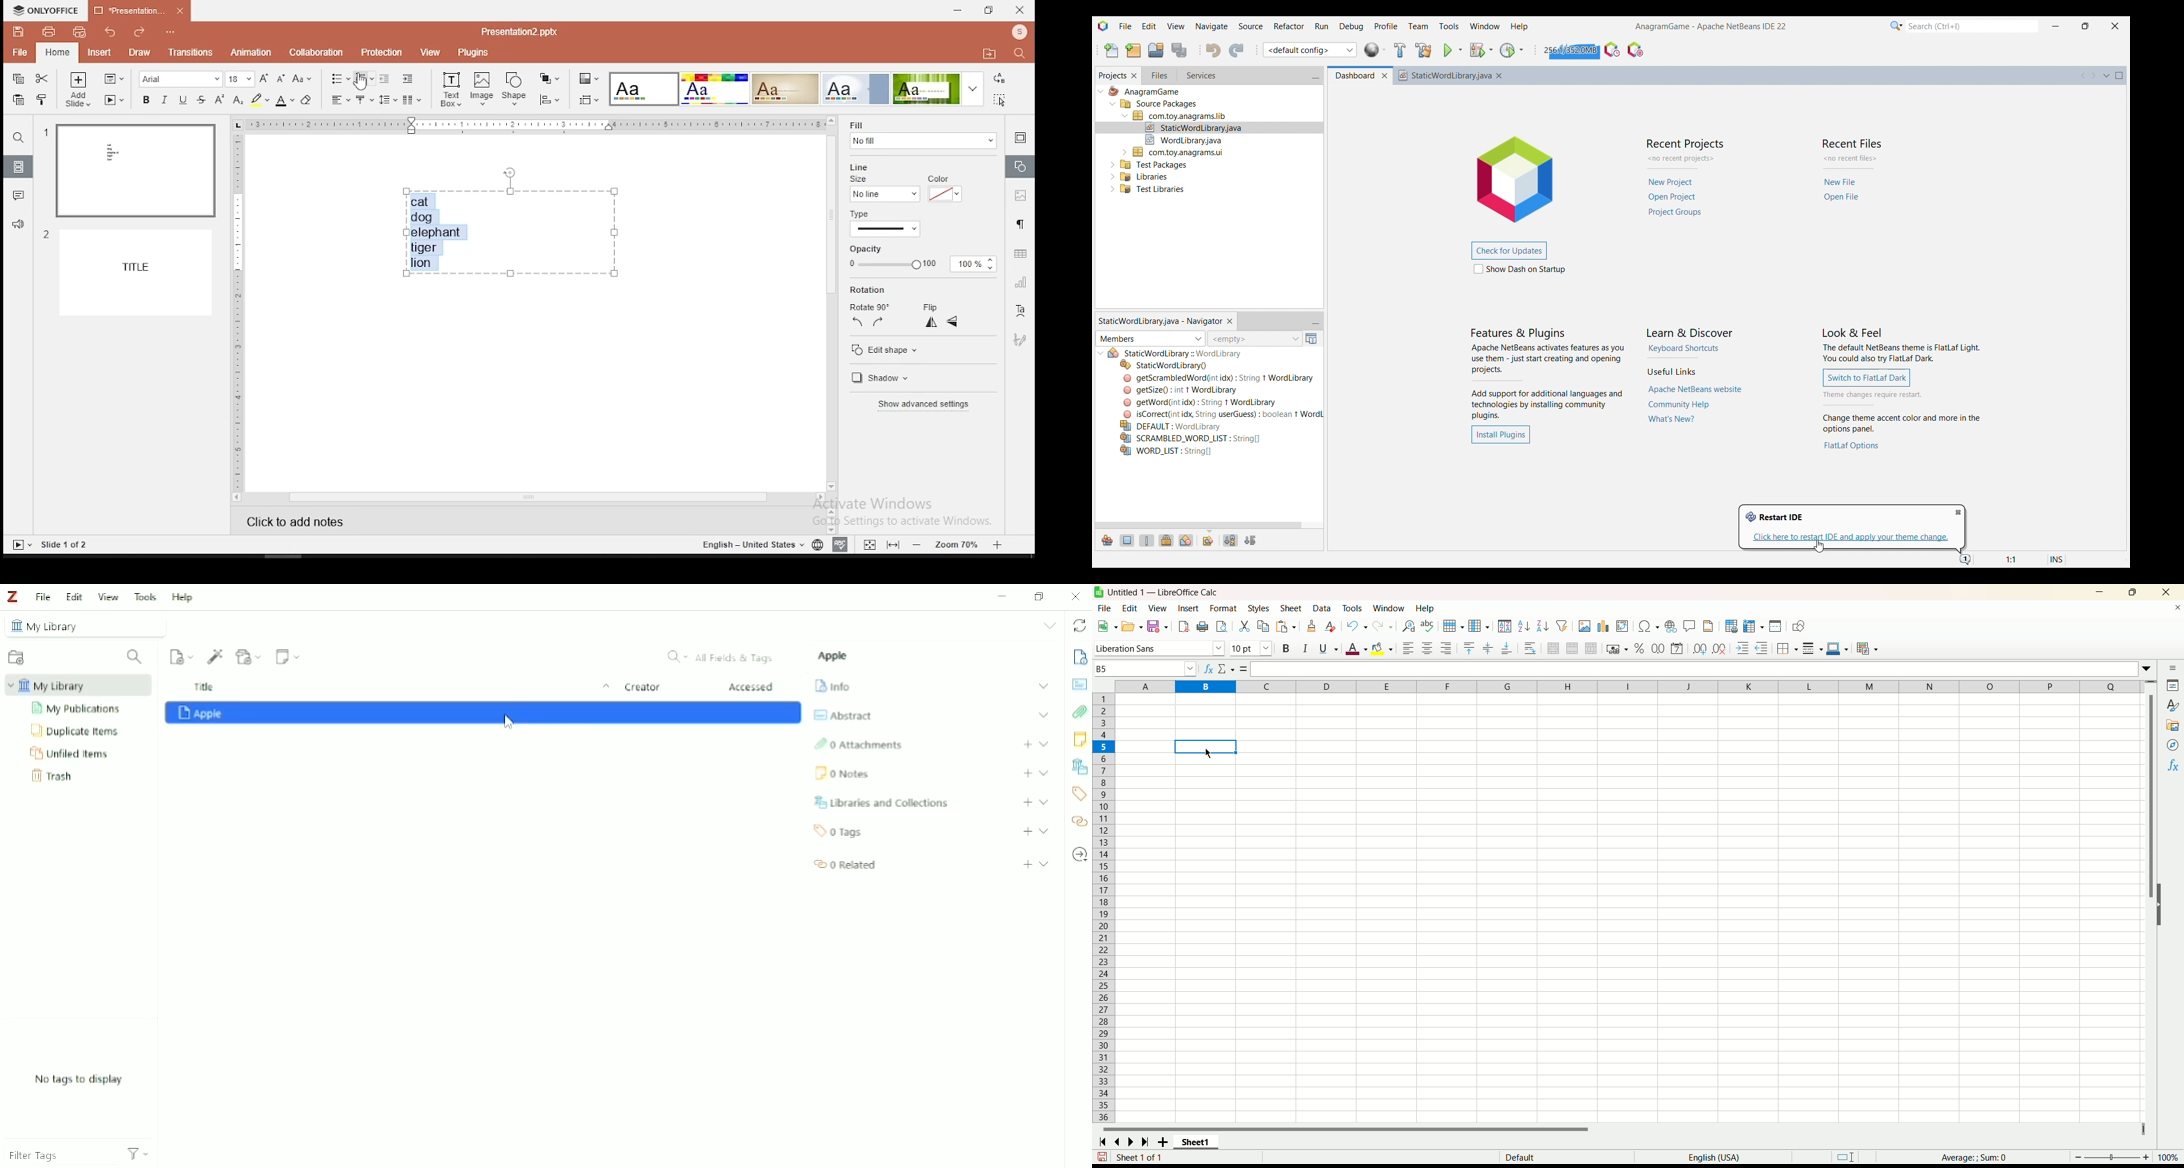 The height and width of the screenshot is (1176, 2184). What do you see at coordinates (55, 777) in the screenshot?
I see `Trash` at bounding box center [55, 777].